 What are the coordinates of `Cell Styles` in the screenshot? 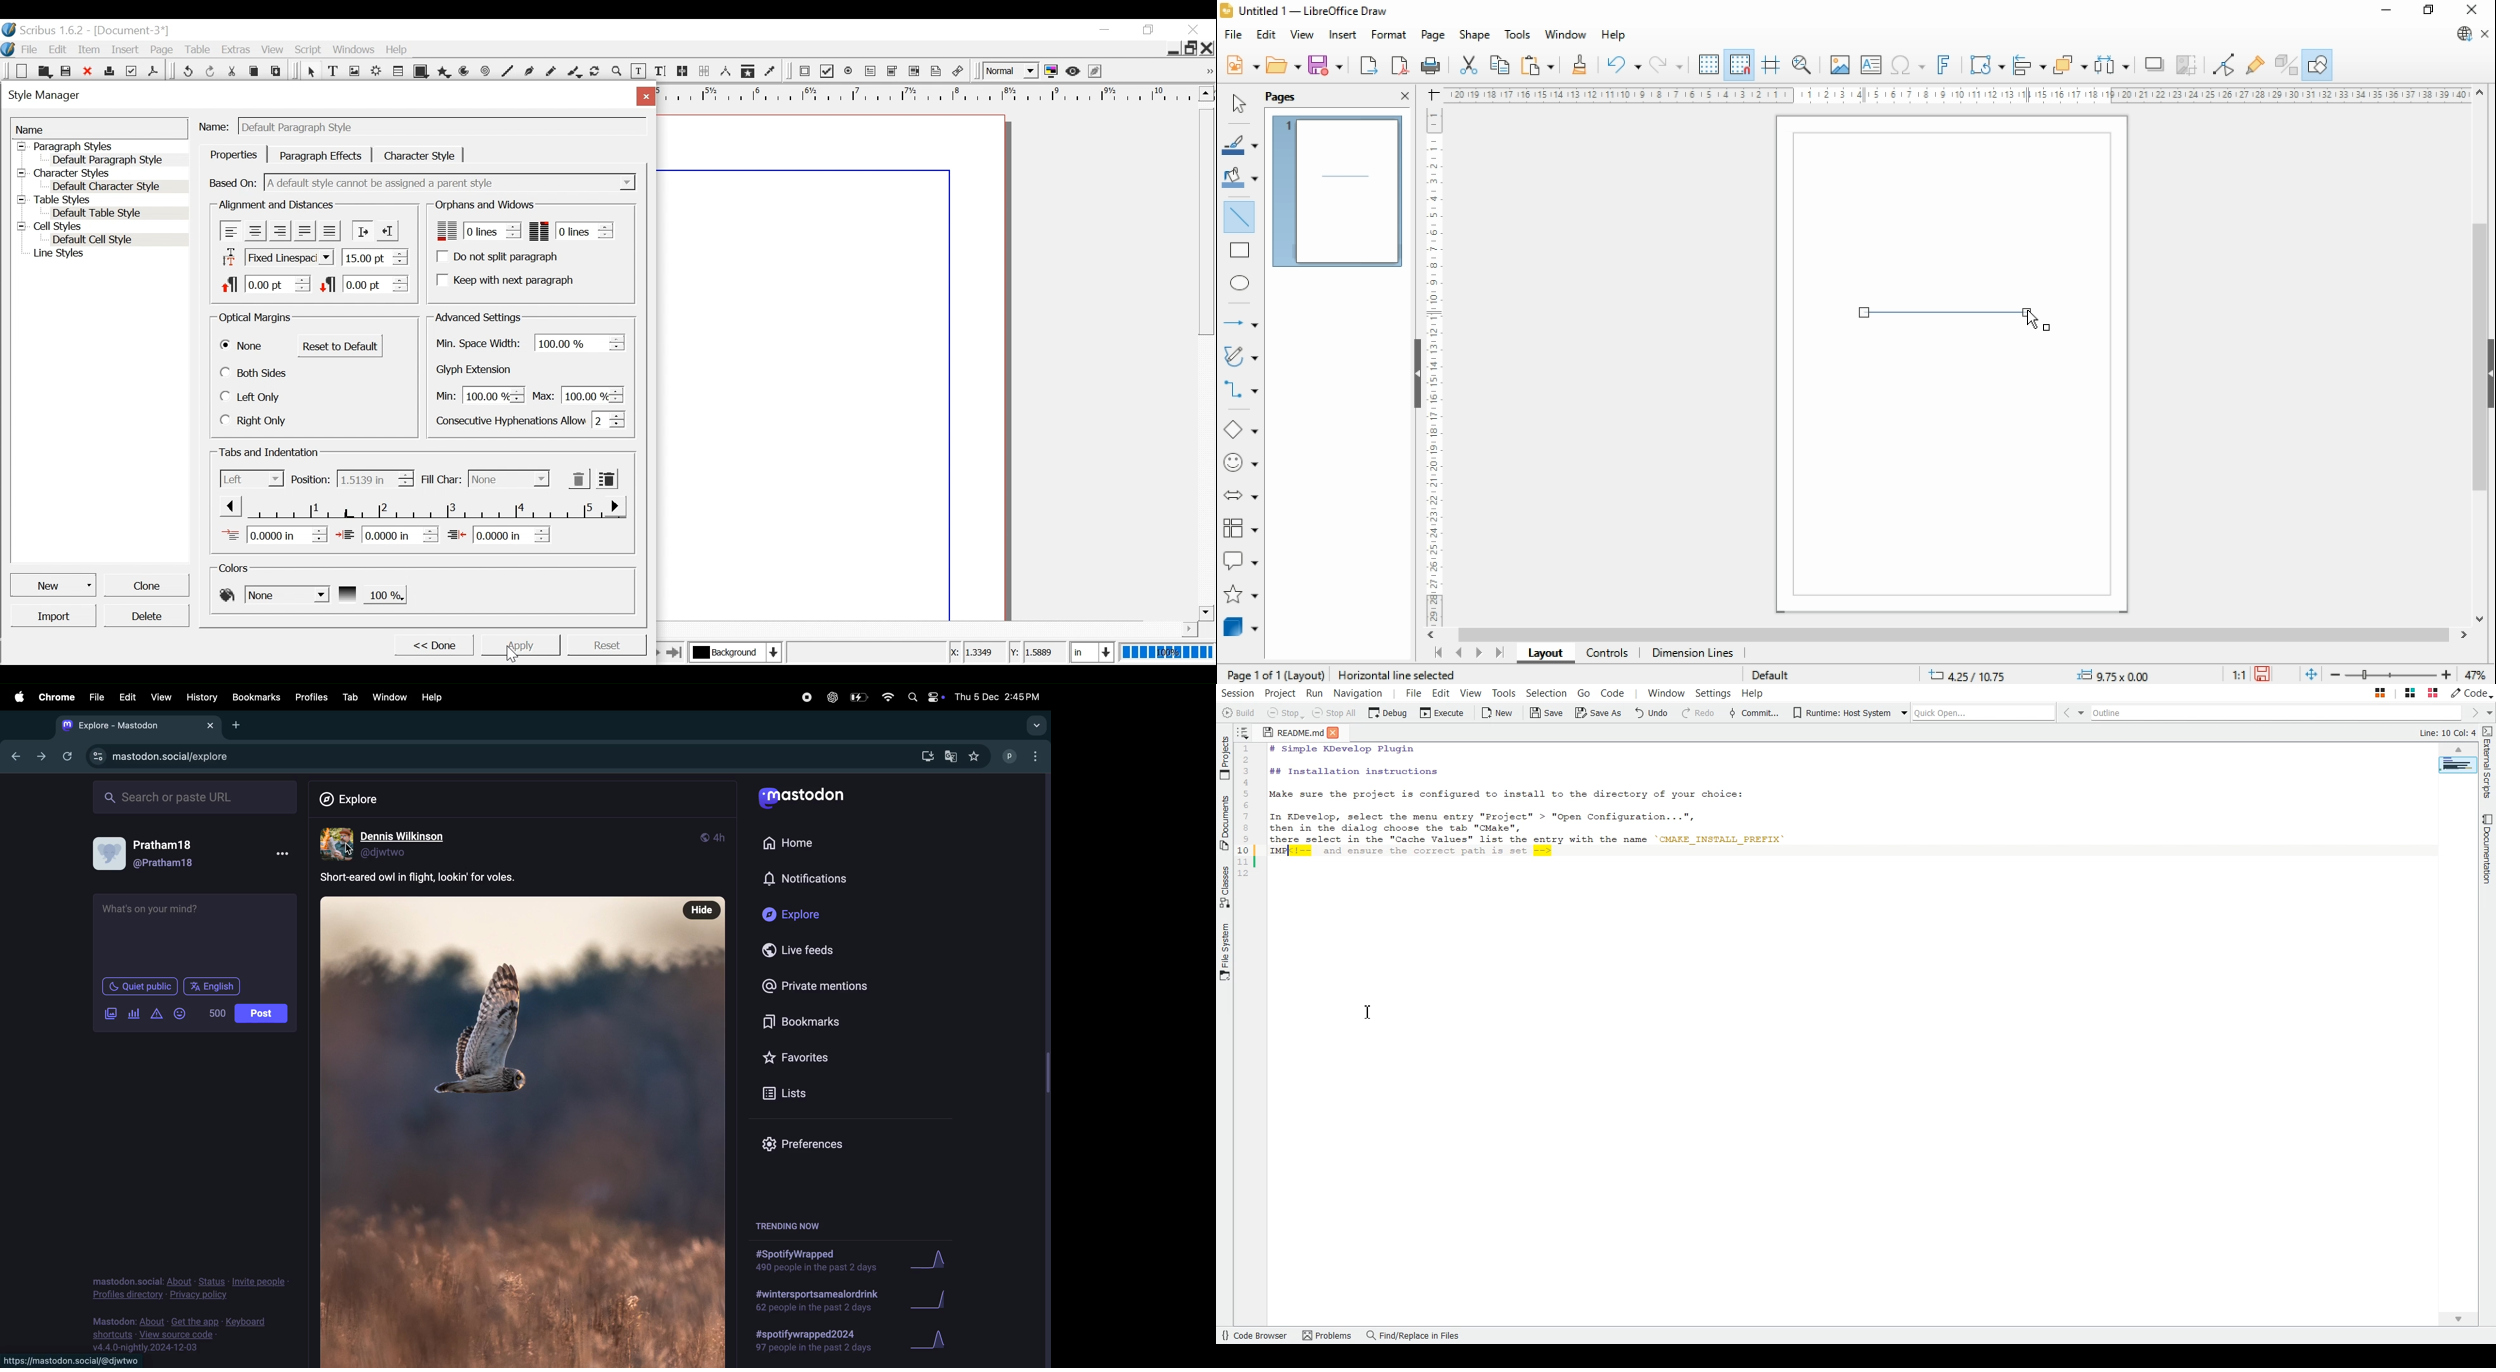 It's located at (101, 227).